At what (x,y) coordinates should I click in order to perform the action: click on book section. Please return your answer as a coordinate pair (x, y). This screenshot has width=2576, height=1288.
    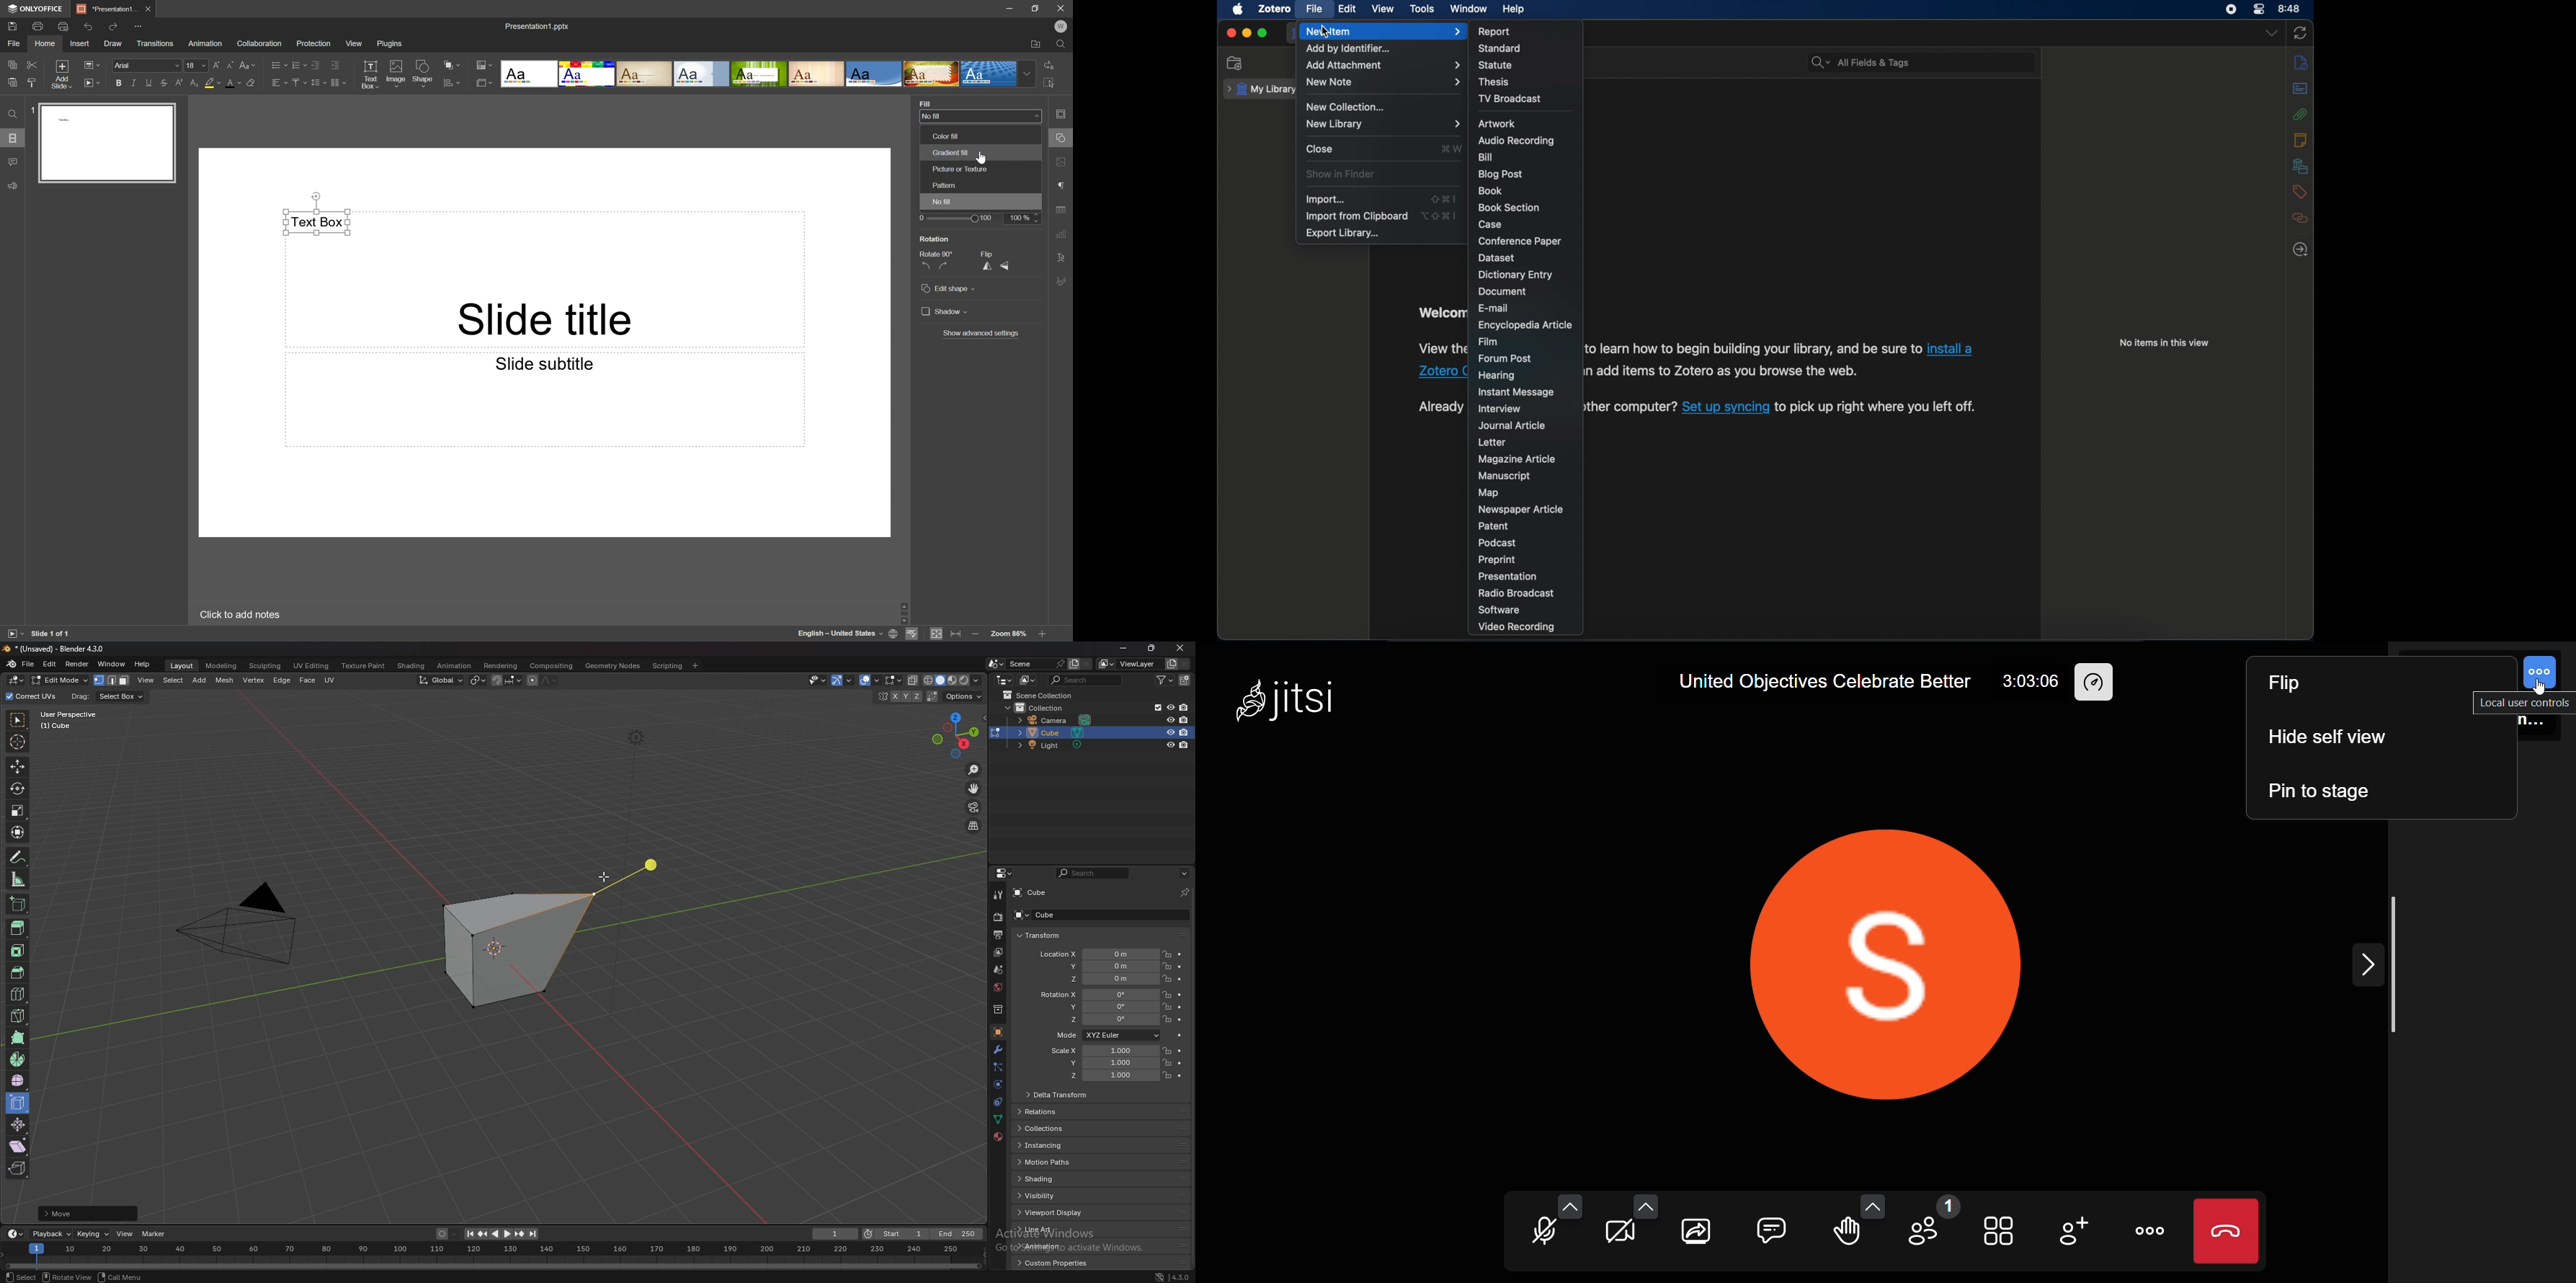
    Looking at the image, I should click on (1510, 208).